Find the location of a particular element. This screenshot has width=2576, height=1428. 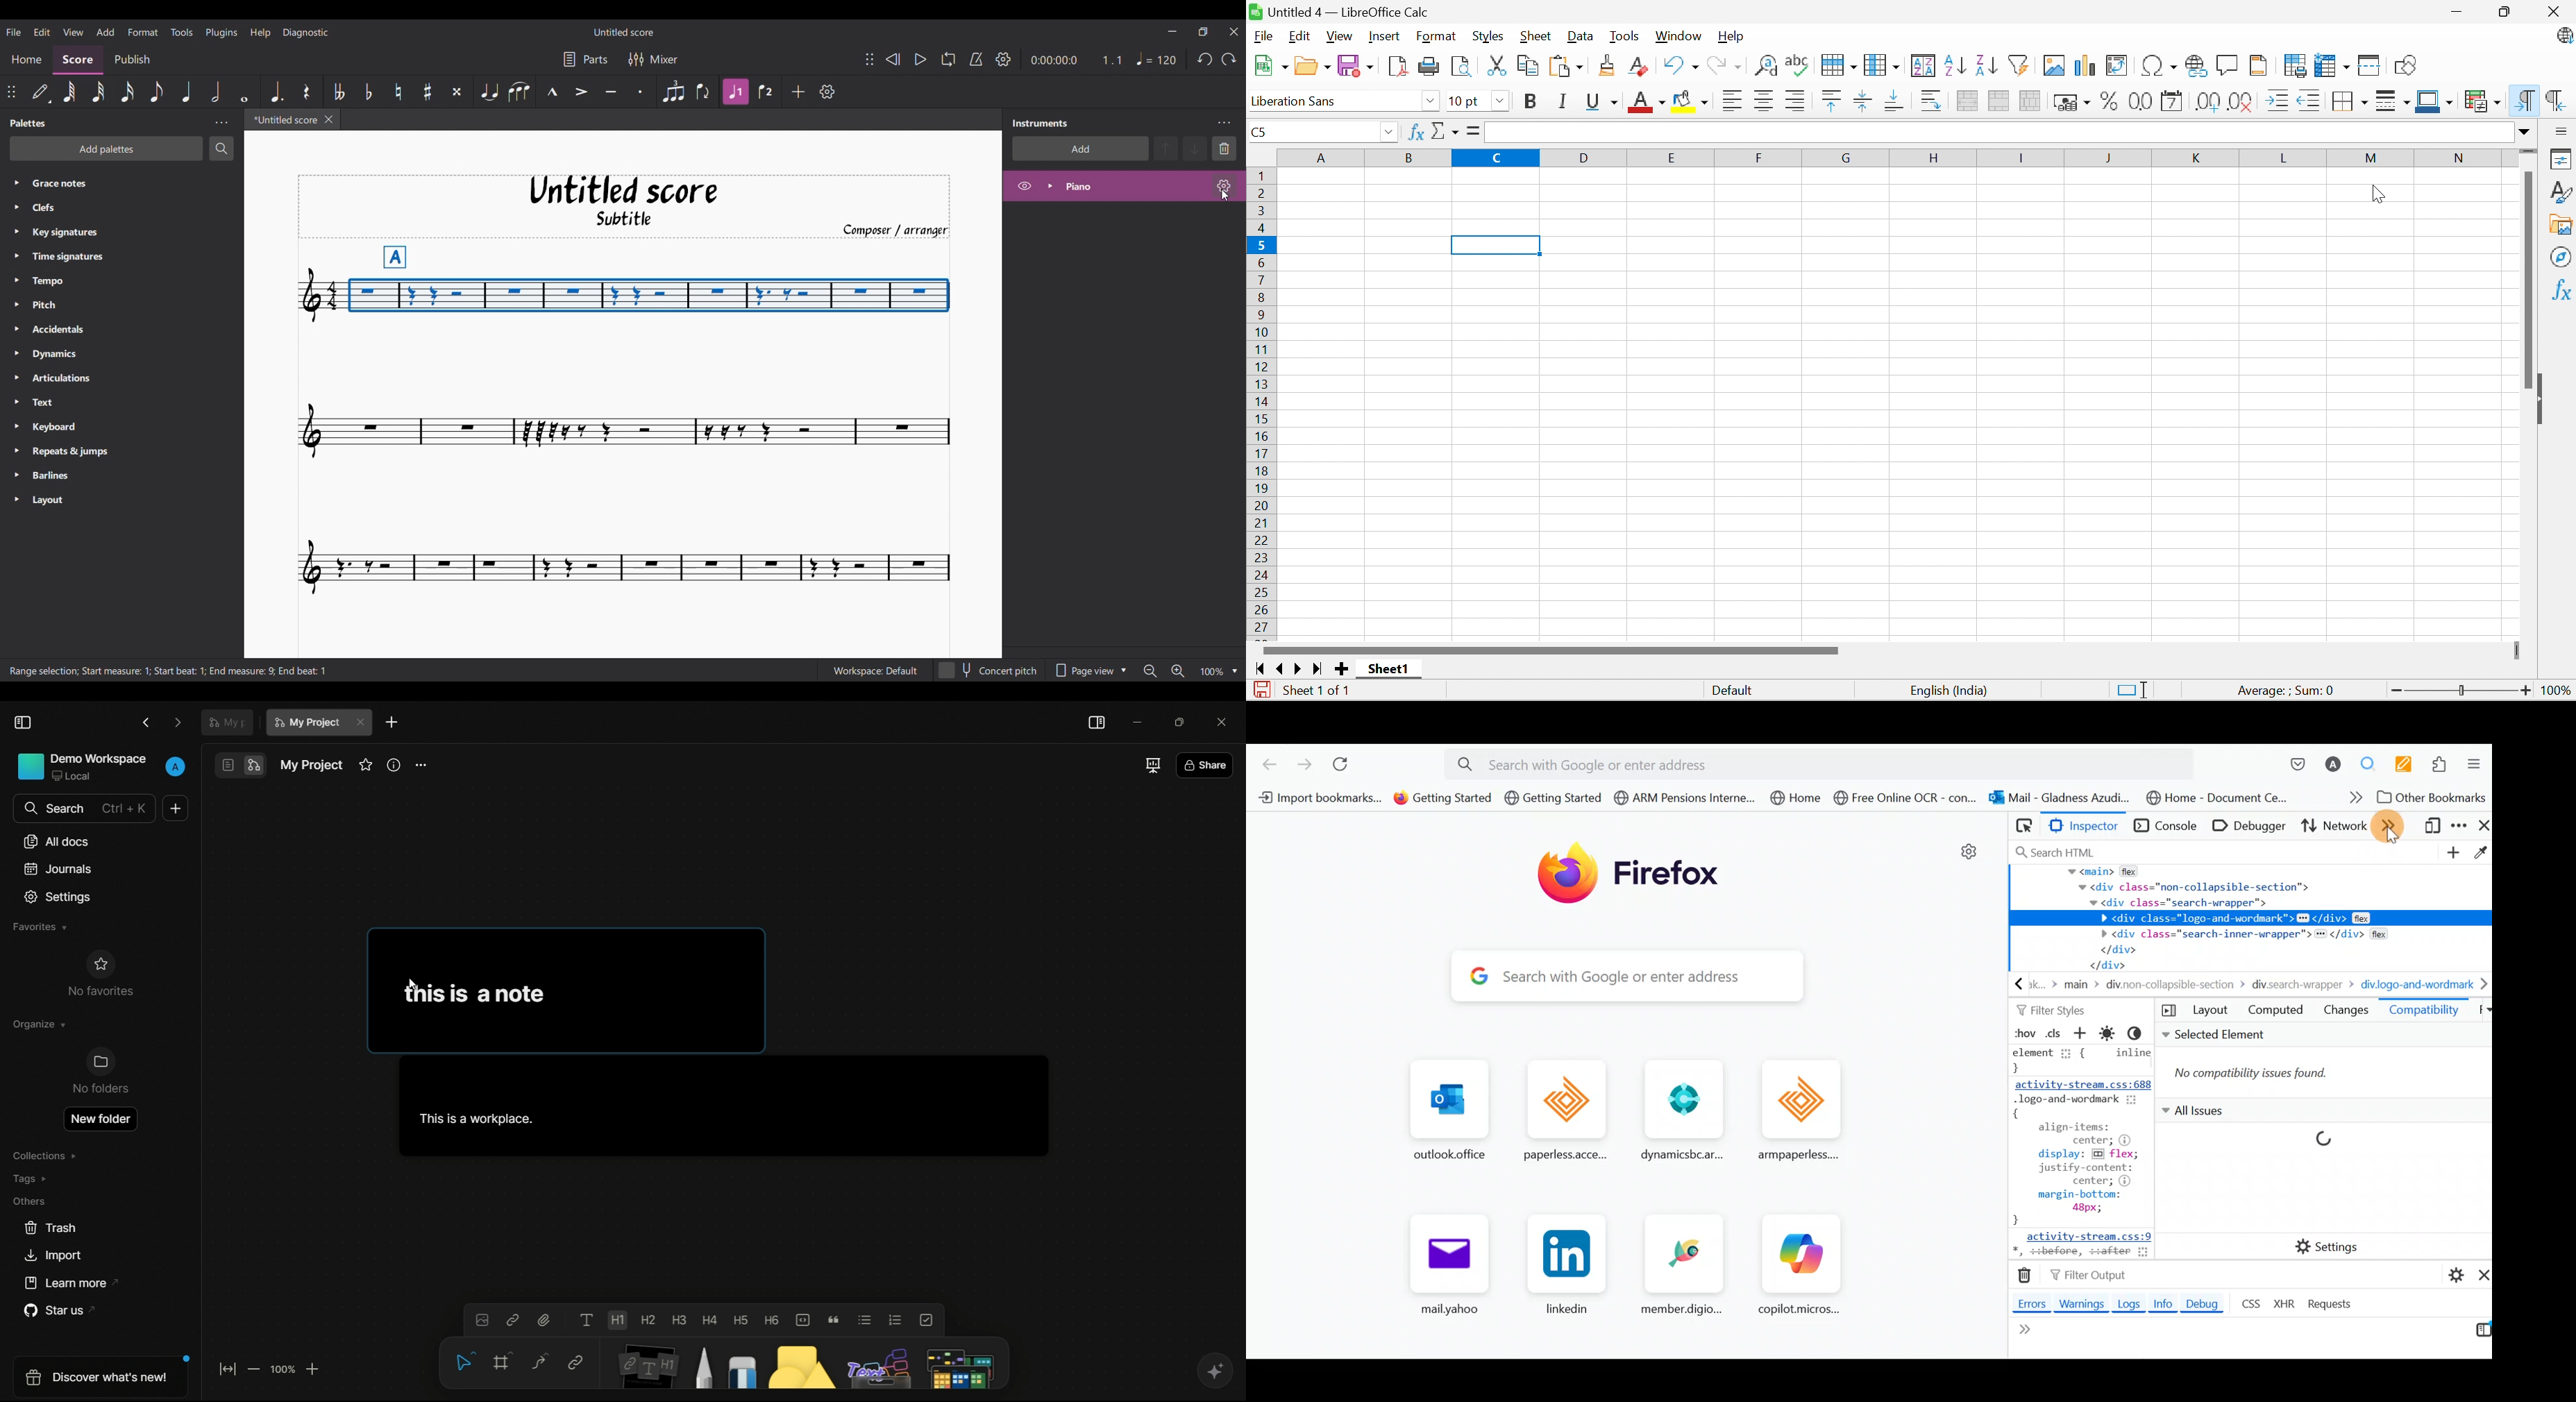

new folder is located at coordinates (100, 1116).